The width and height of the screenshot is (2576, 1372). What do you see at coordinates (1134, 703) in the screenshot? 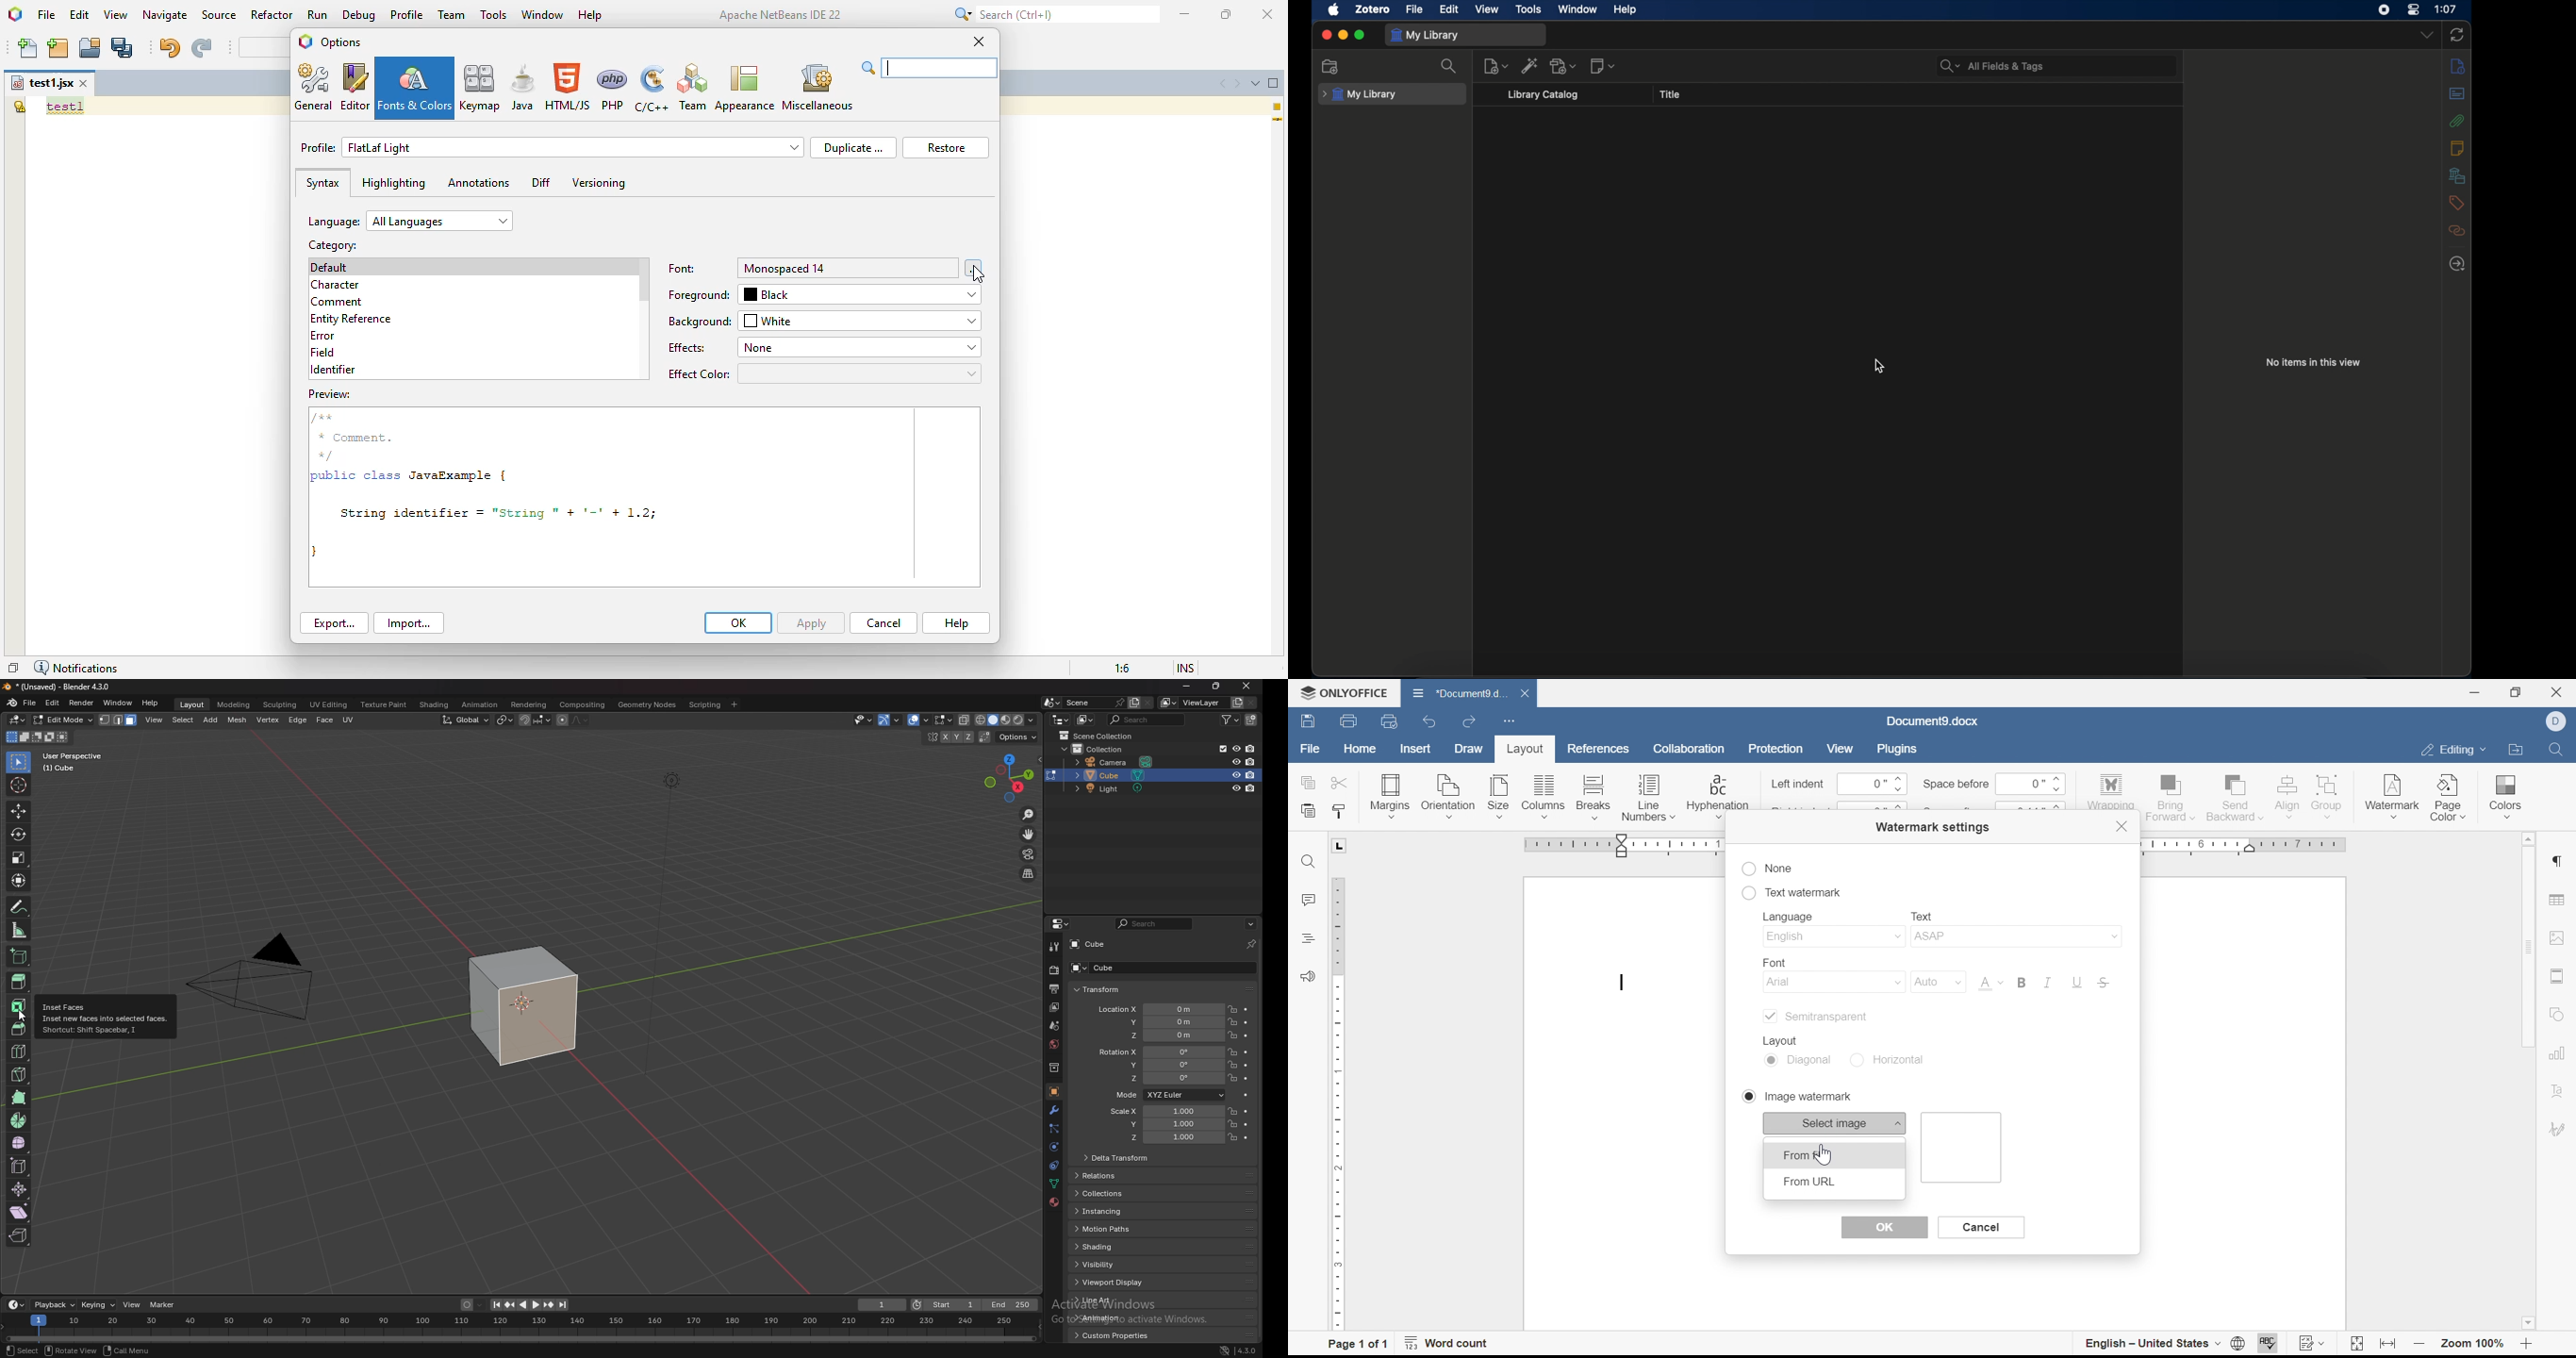
I see `add scene` at bounding box center [1134, 703].